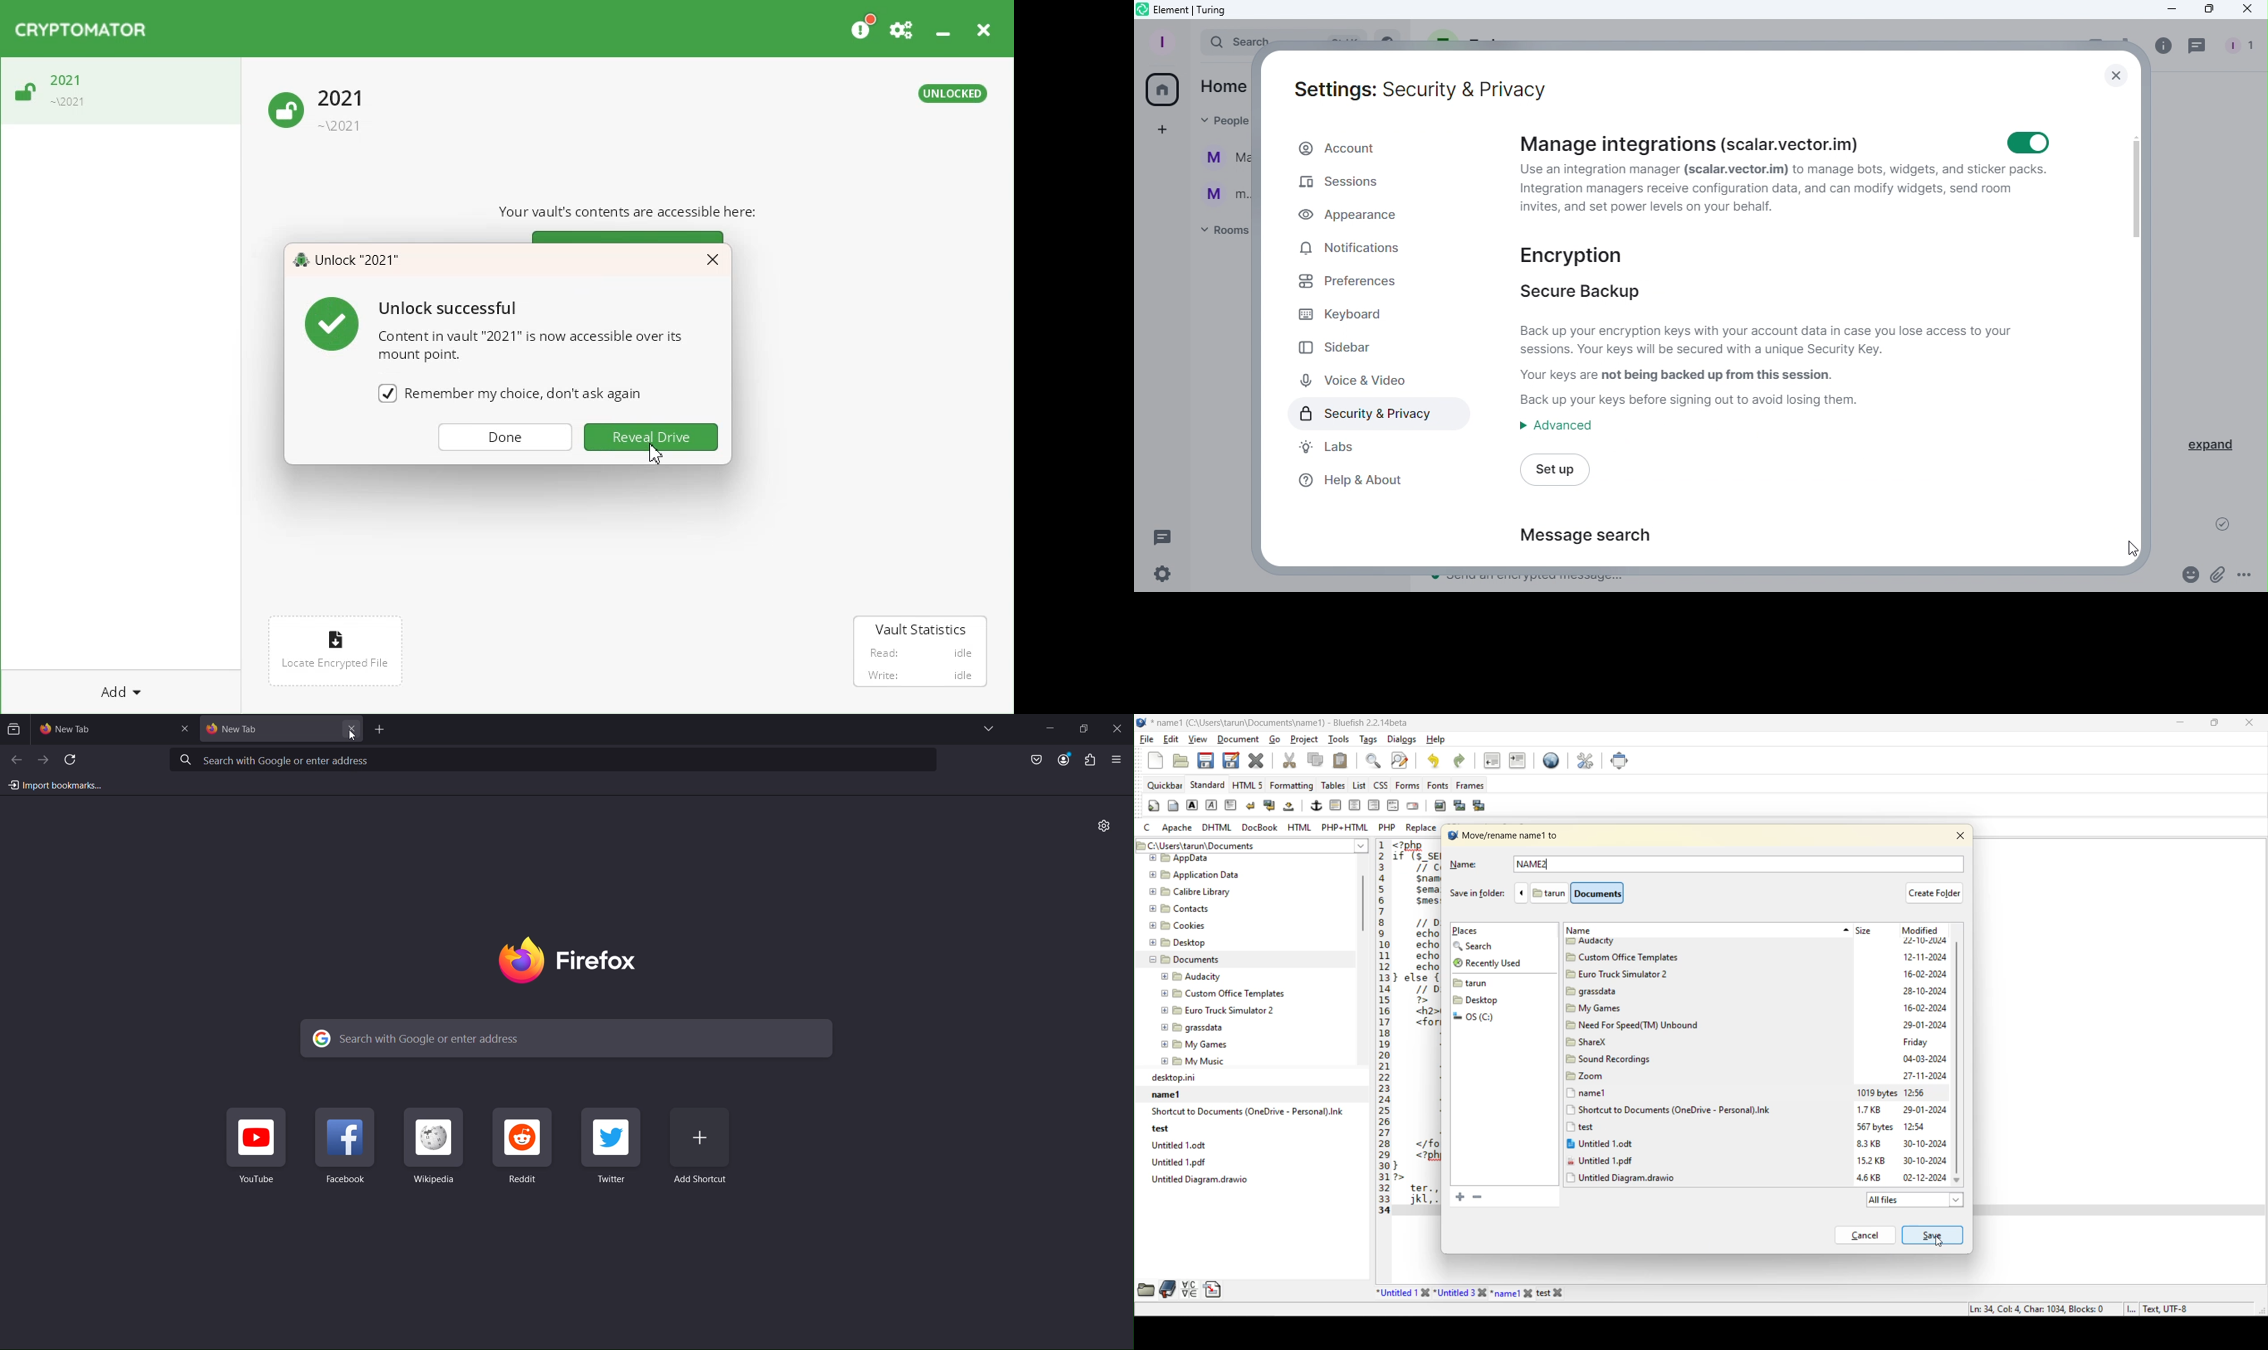 The height and width of the screenshot is (1372, 2268). What do you see at coordinates (2223, 528) in the screenshot?
I see `Message sent` at bounding box center [2223, 528].